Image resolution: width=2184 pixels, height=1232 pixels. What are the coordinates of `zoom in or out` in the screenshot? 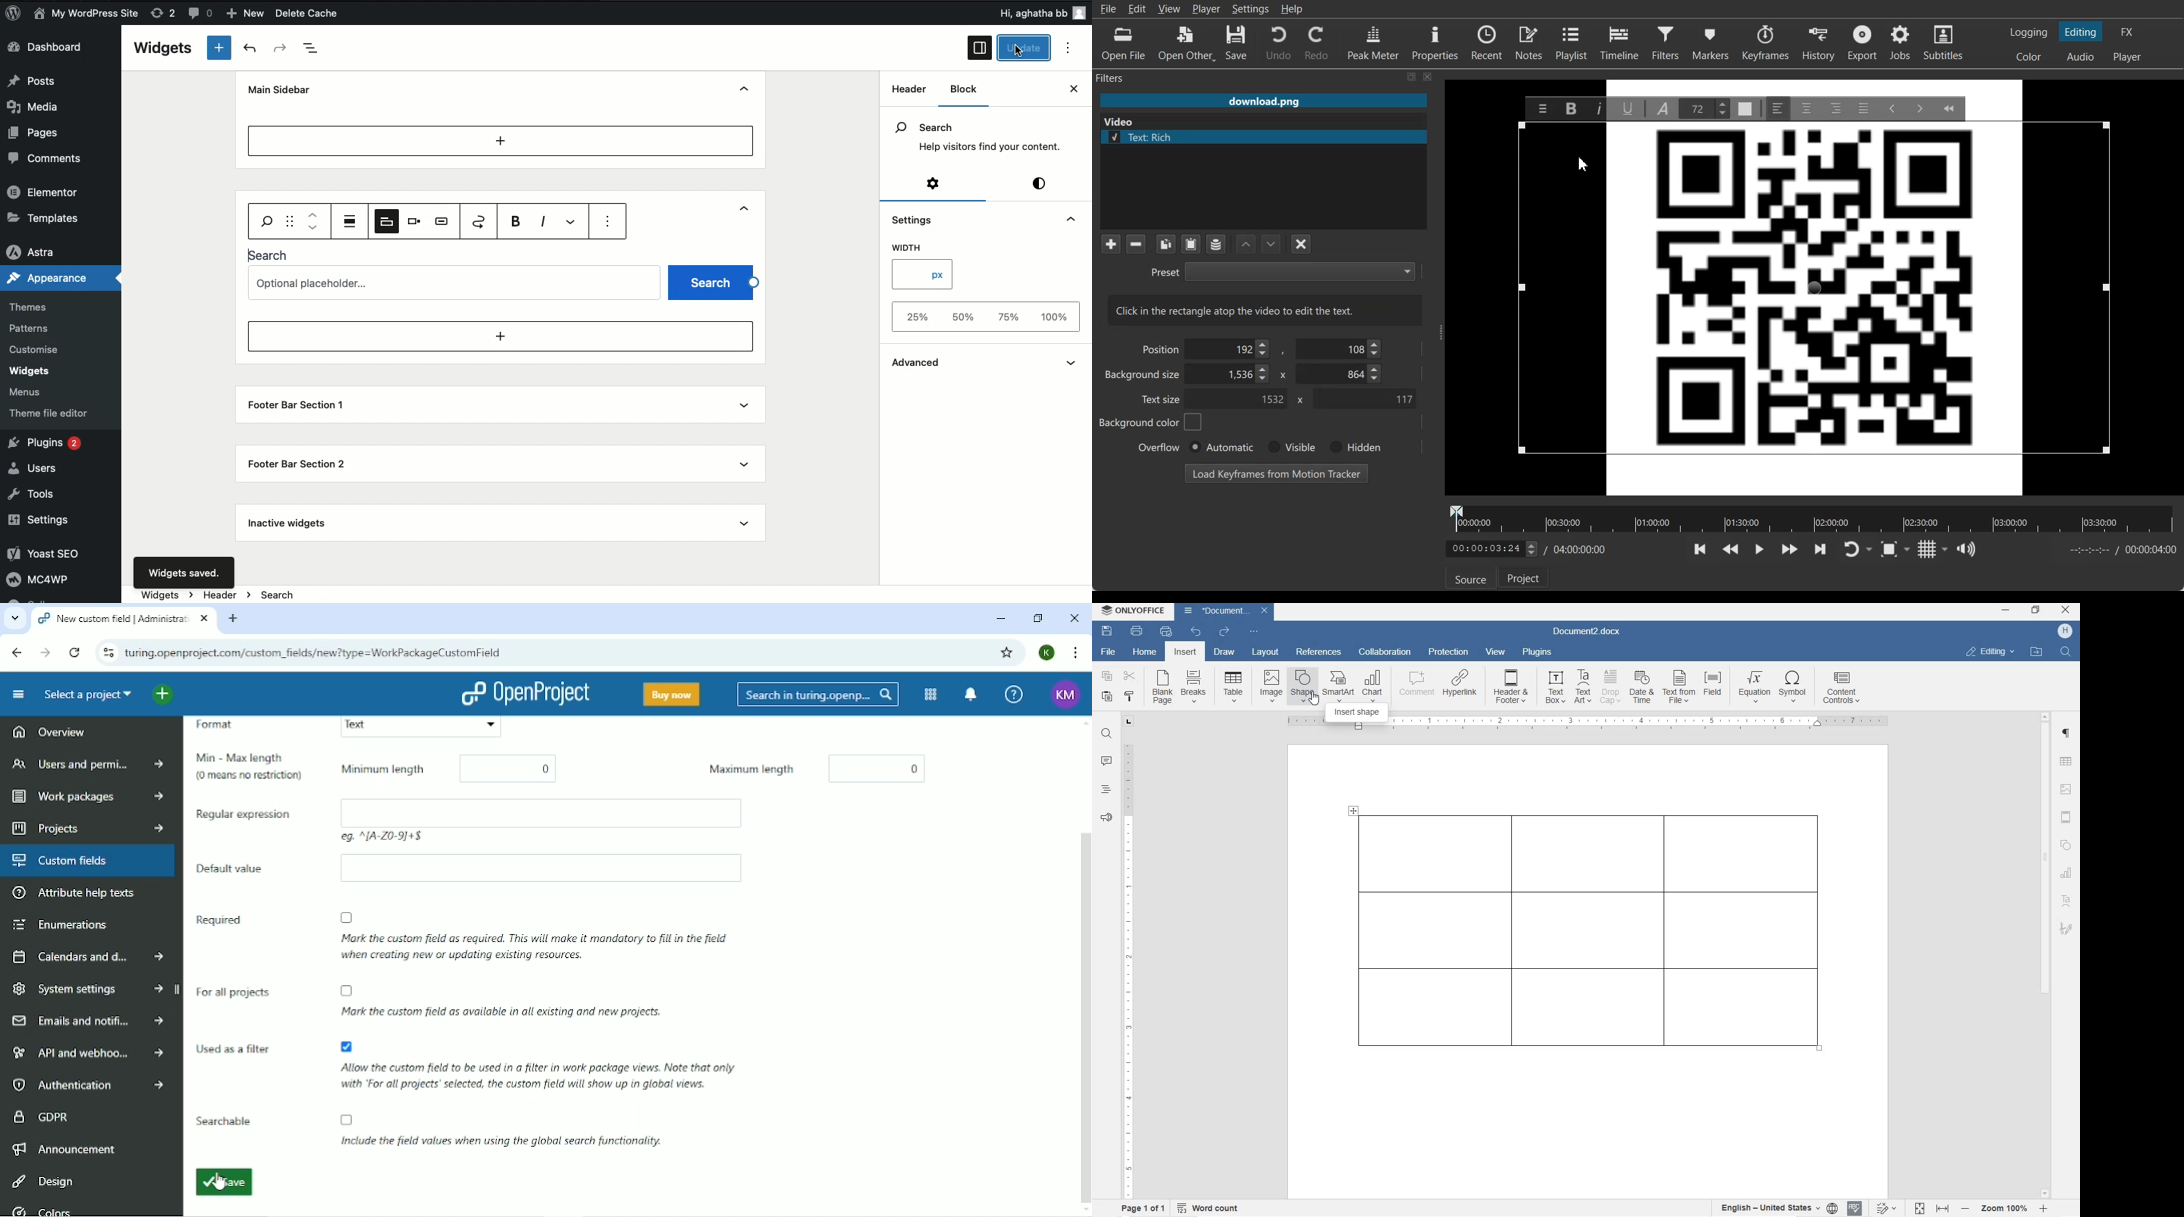 It's located at (2005, 1208).